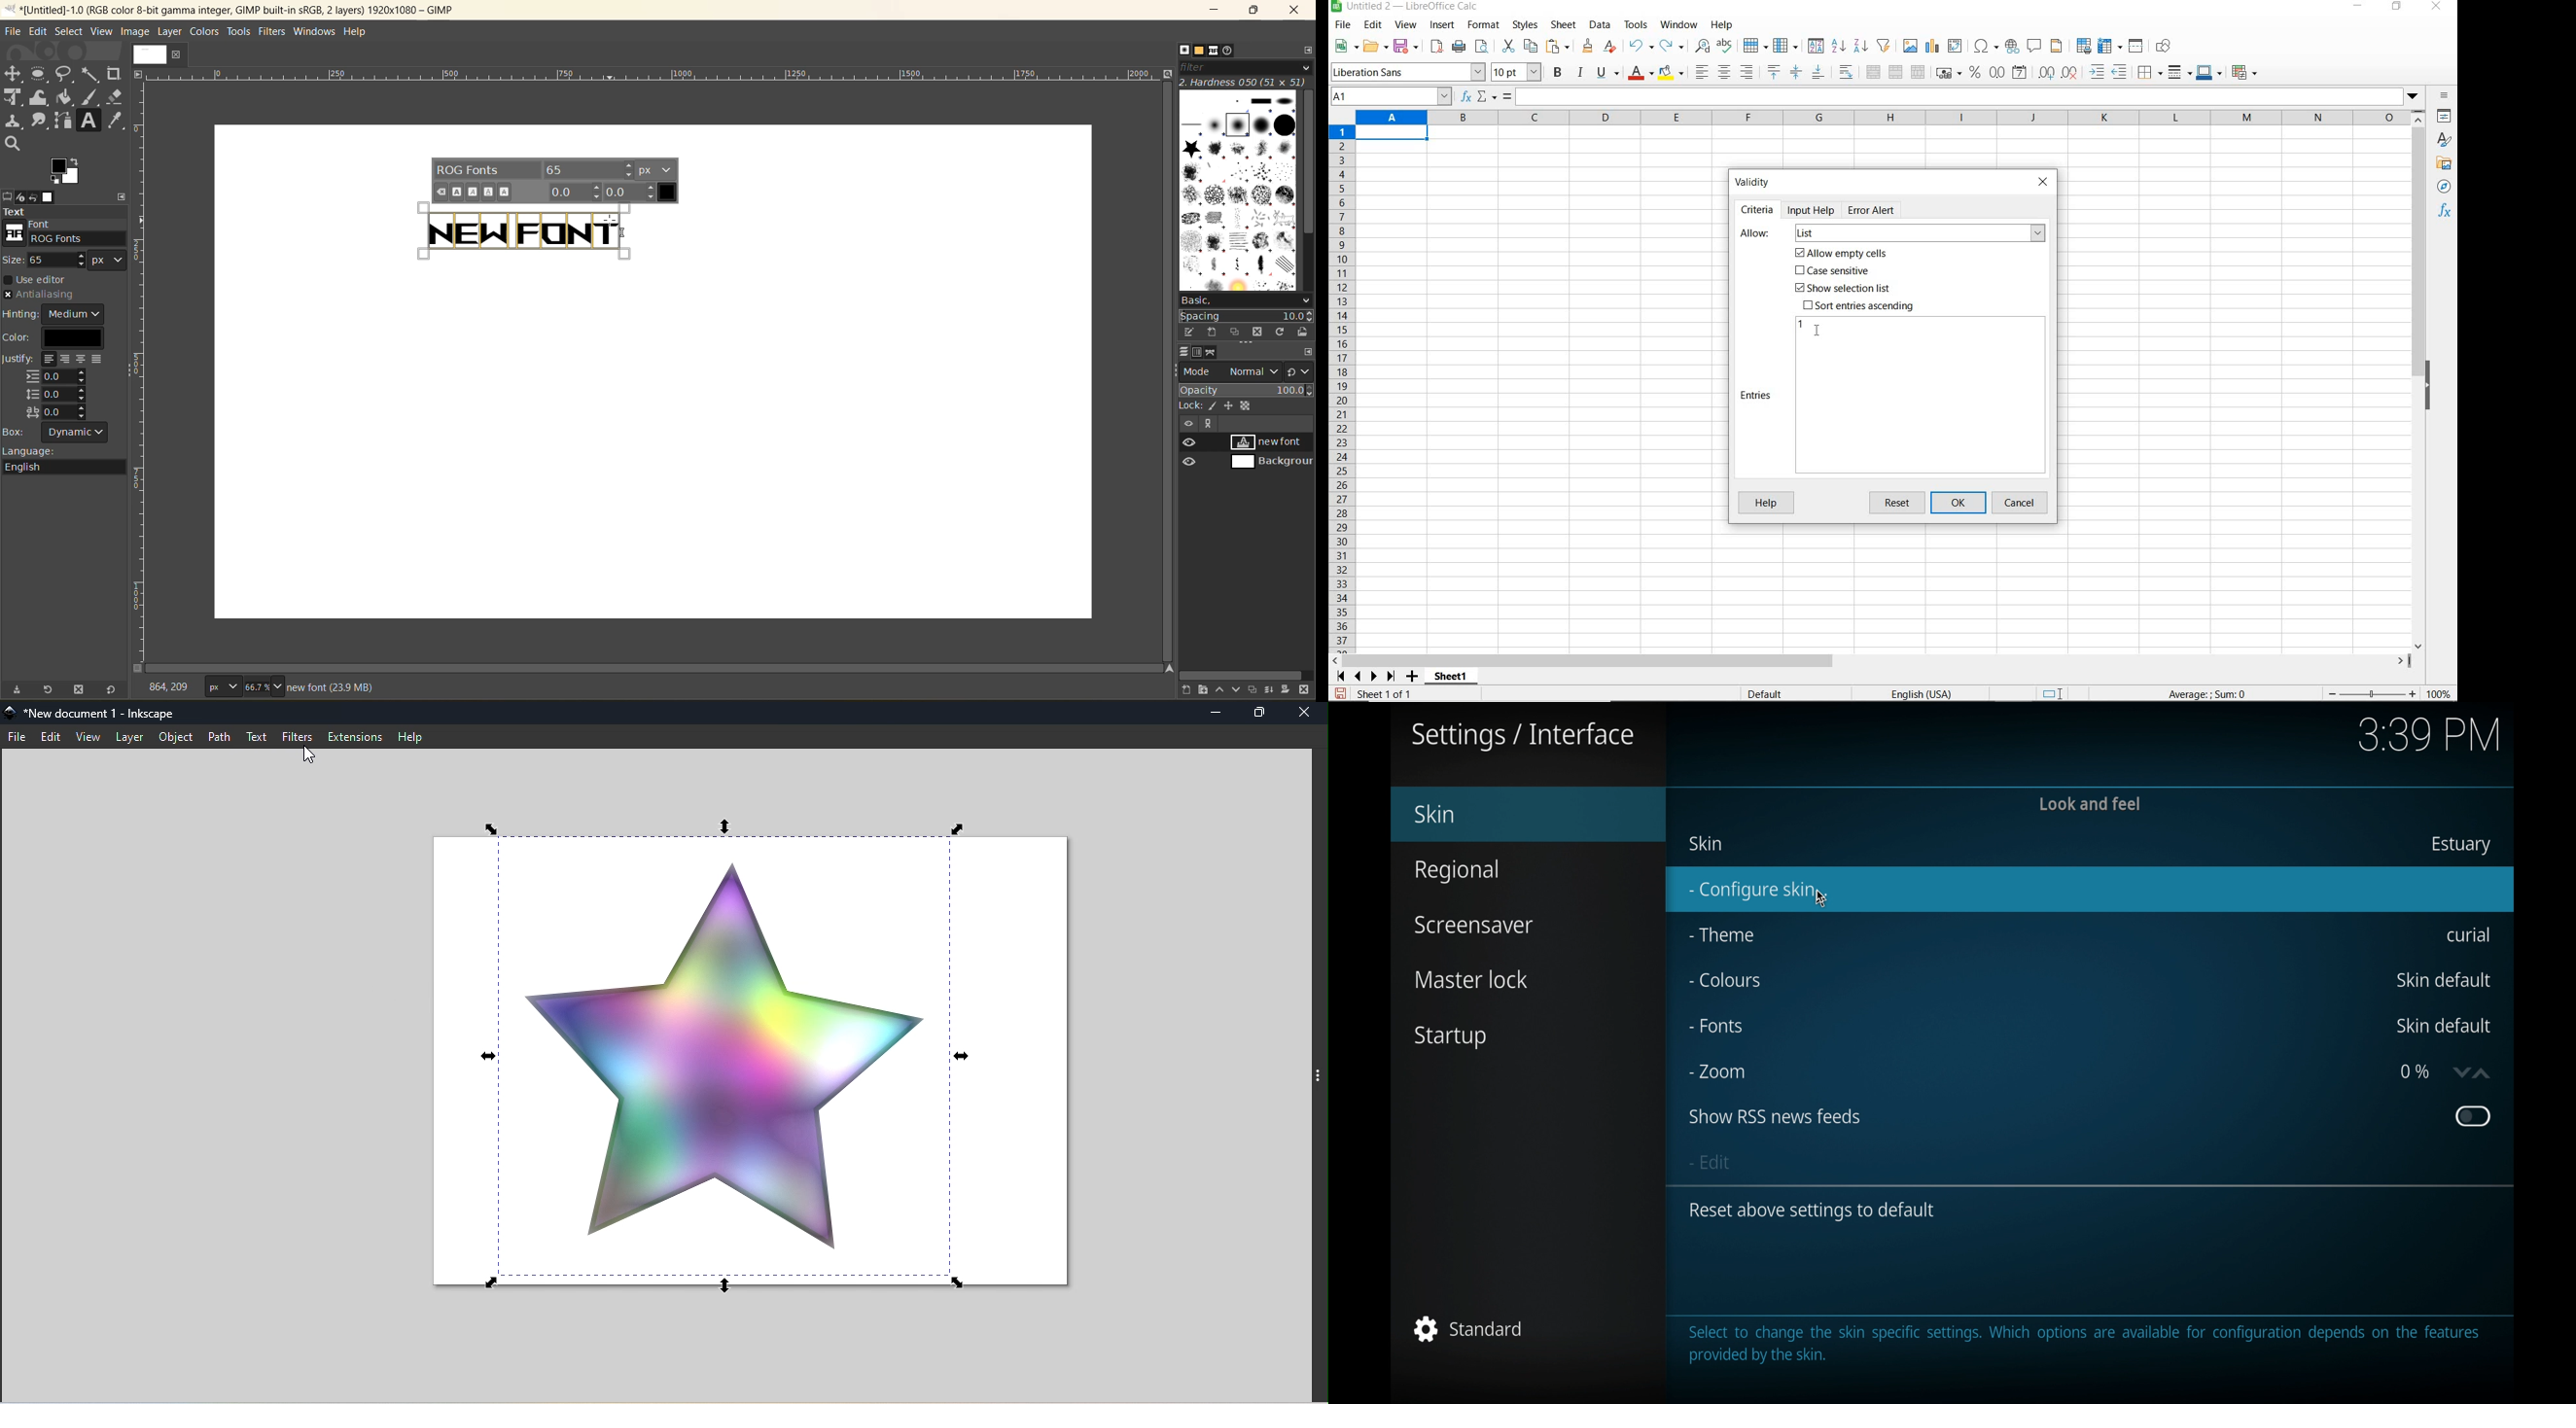  What do you see at coordinates (1715, 1026) in the screenshot?
I see `fonts` at bounding box center [1715, 1026].